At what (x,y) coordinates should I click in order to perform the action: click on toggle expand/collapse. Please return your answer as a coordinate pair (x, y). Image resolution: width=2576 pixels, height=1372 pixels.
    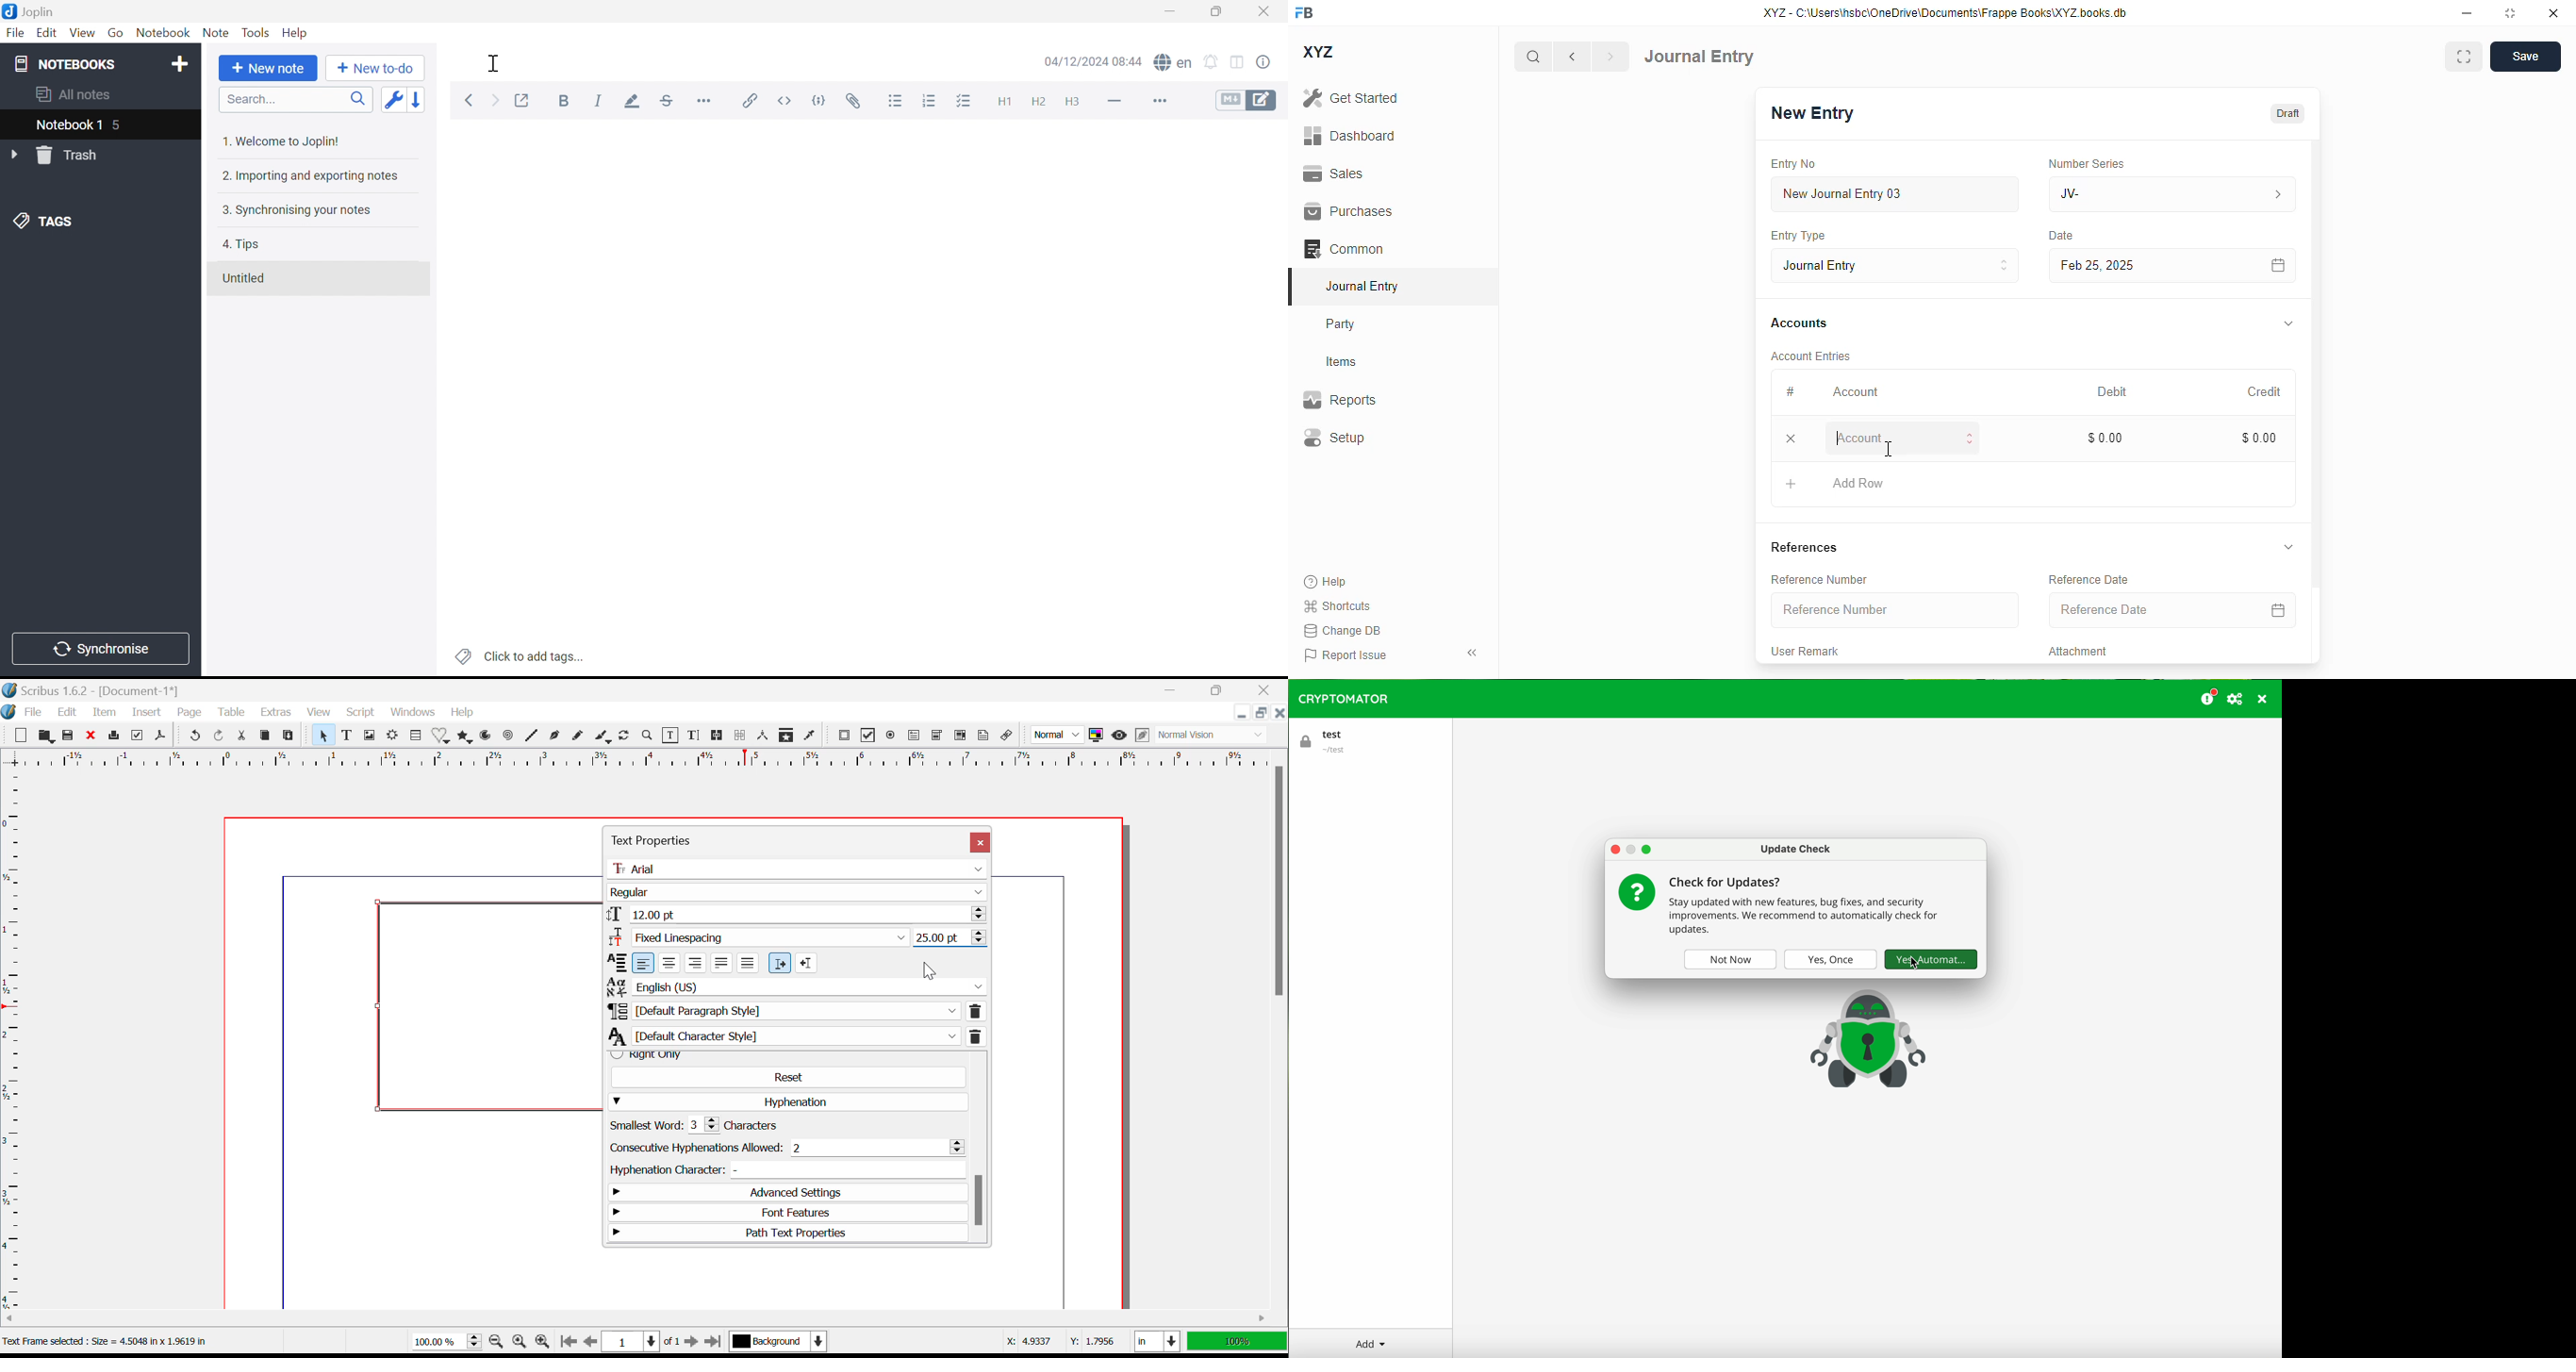
    Looking at the image, I should click on (2288, 546).